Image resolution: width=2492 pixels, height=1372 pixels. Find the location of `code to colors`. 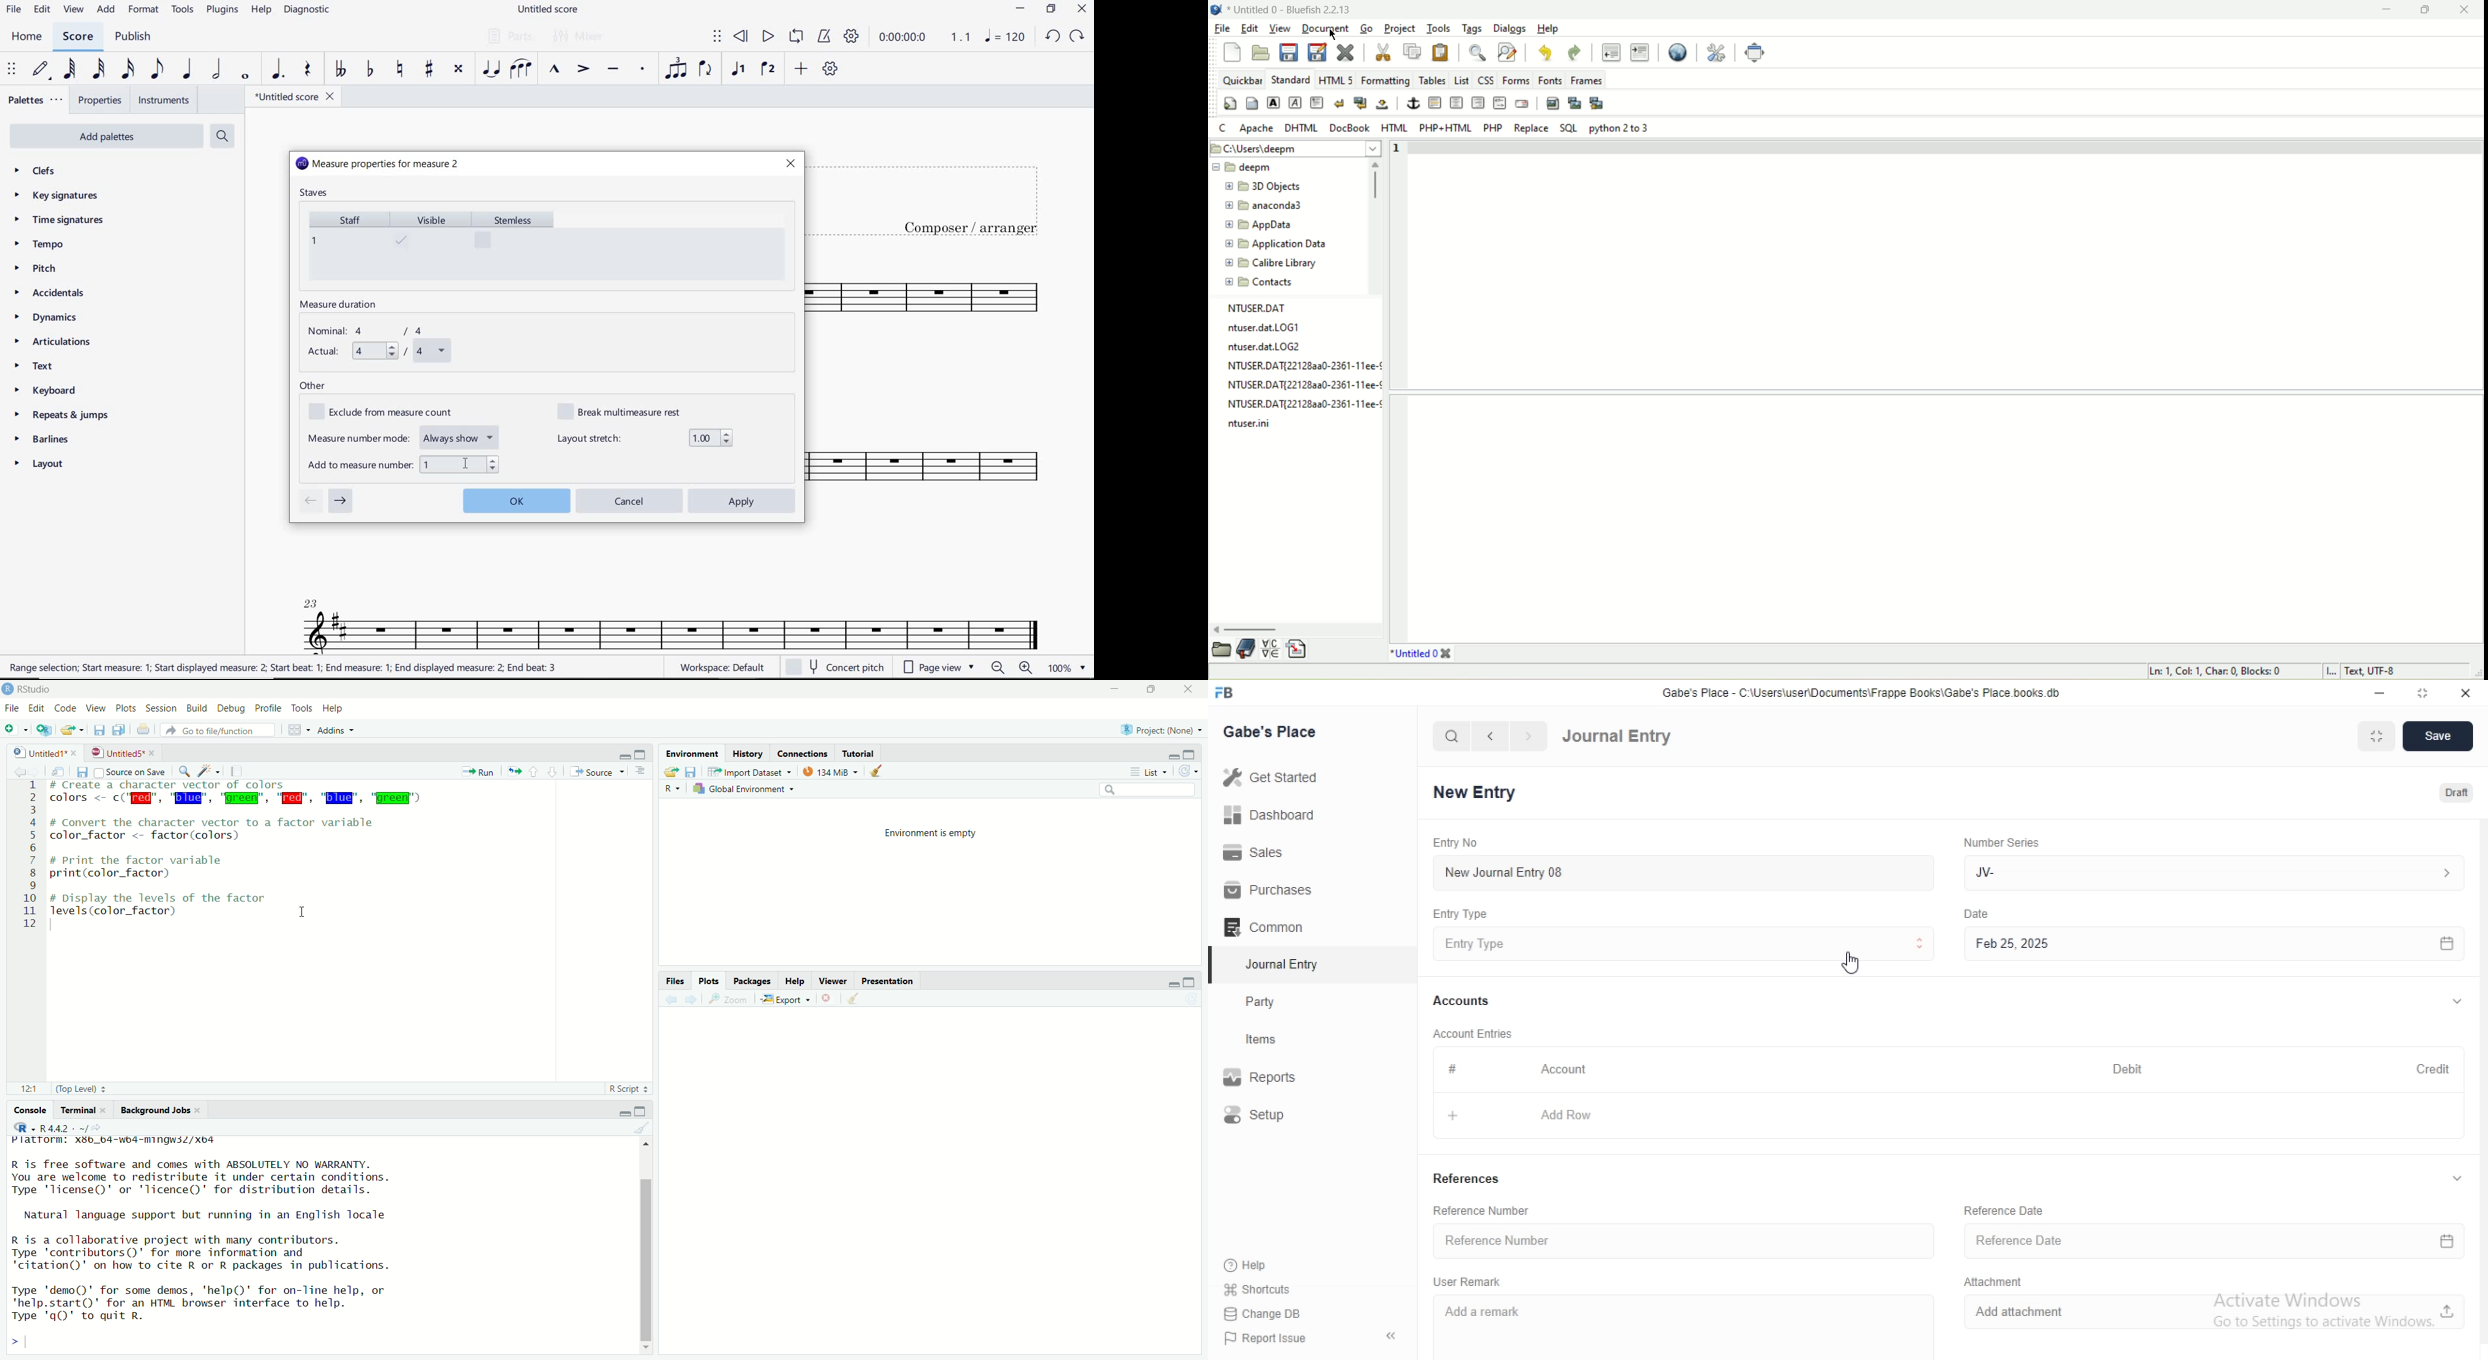

code to colors is located at coordinates (242, 798).